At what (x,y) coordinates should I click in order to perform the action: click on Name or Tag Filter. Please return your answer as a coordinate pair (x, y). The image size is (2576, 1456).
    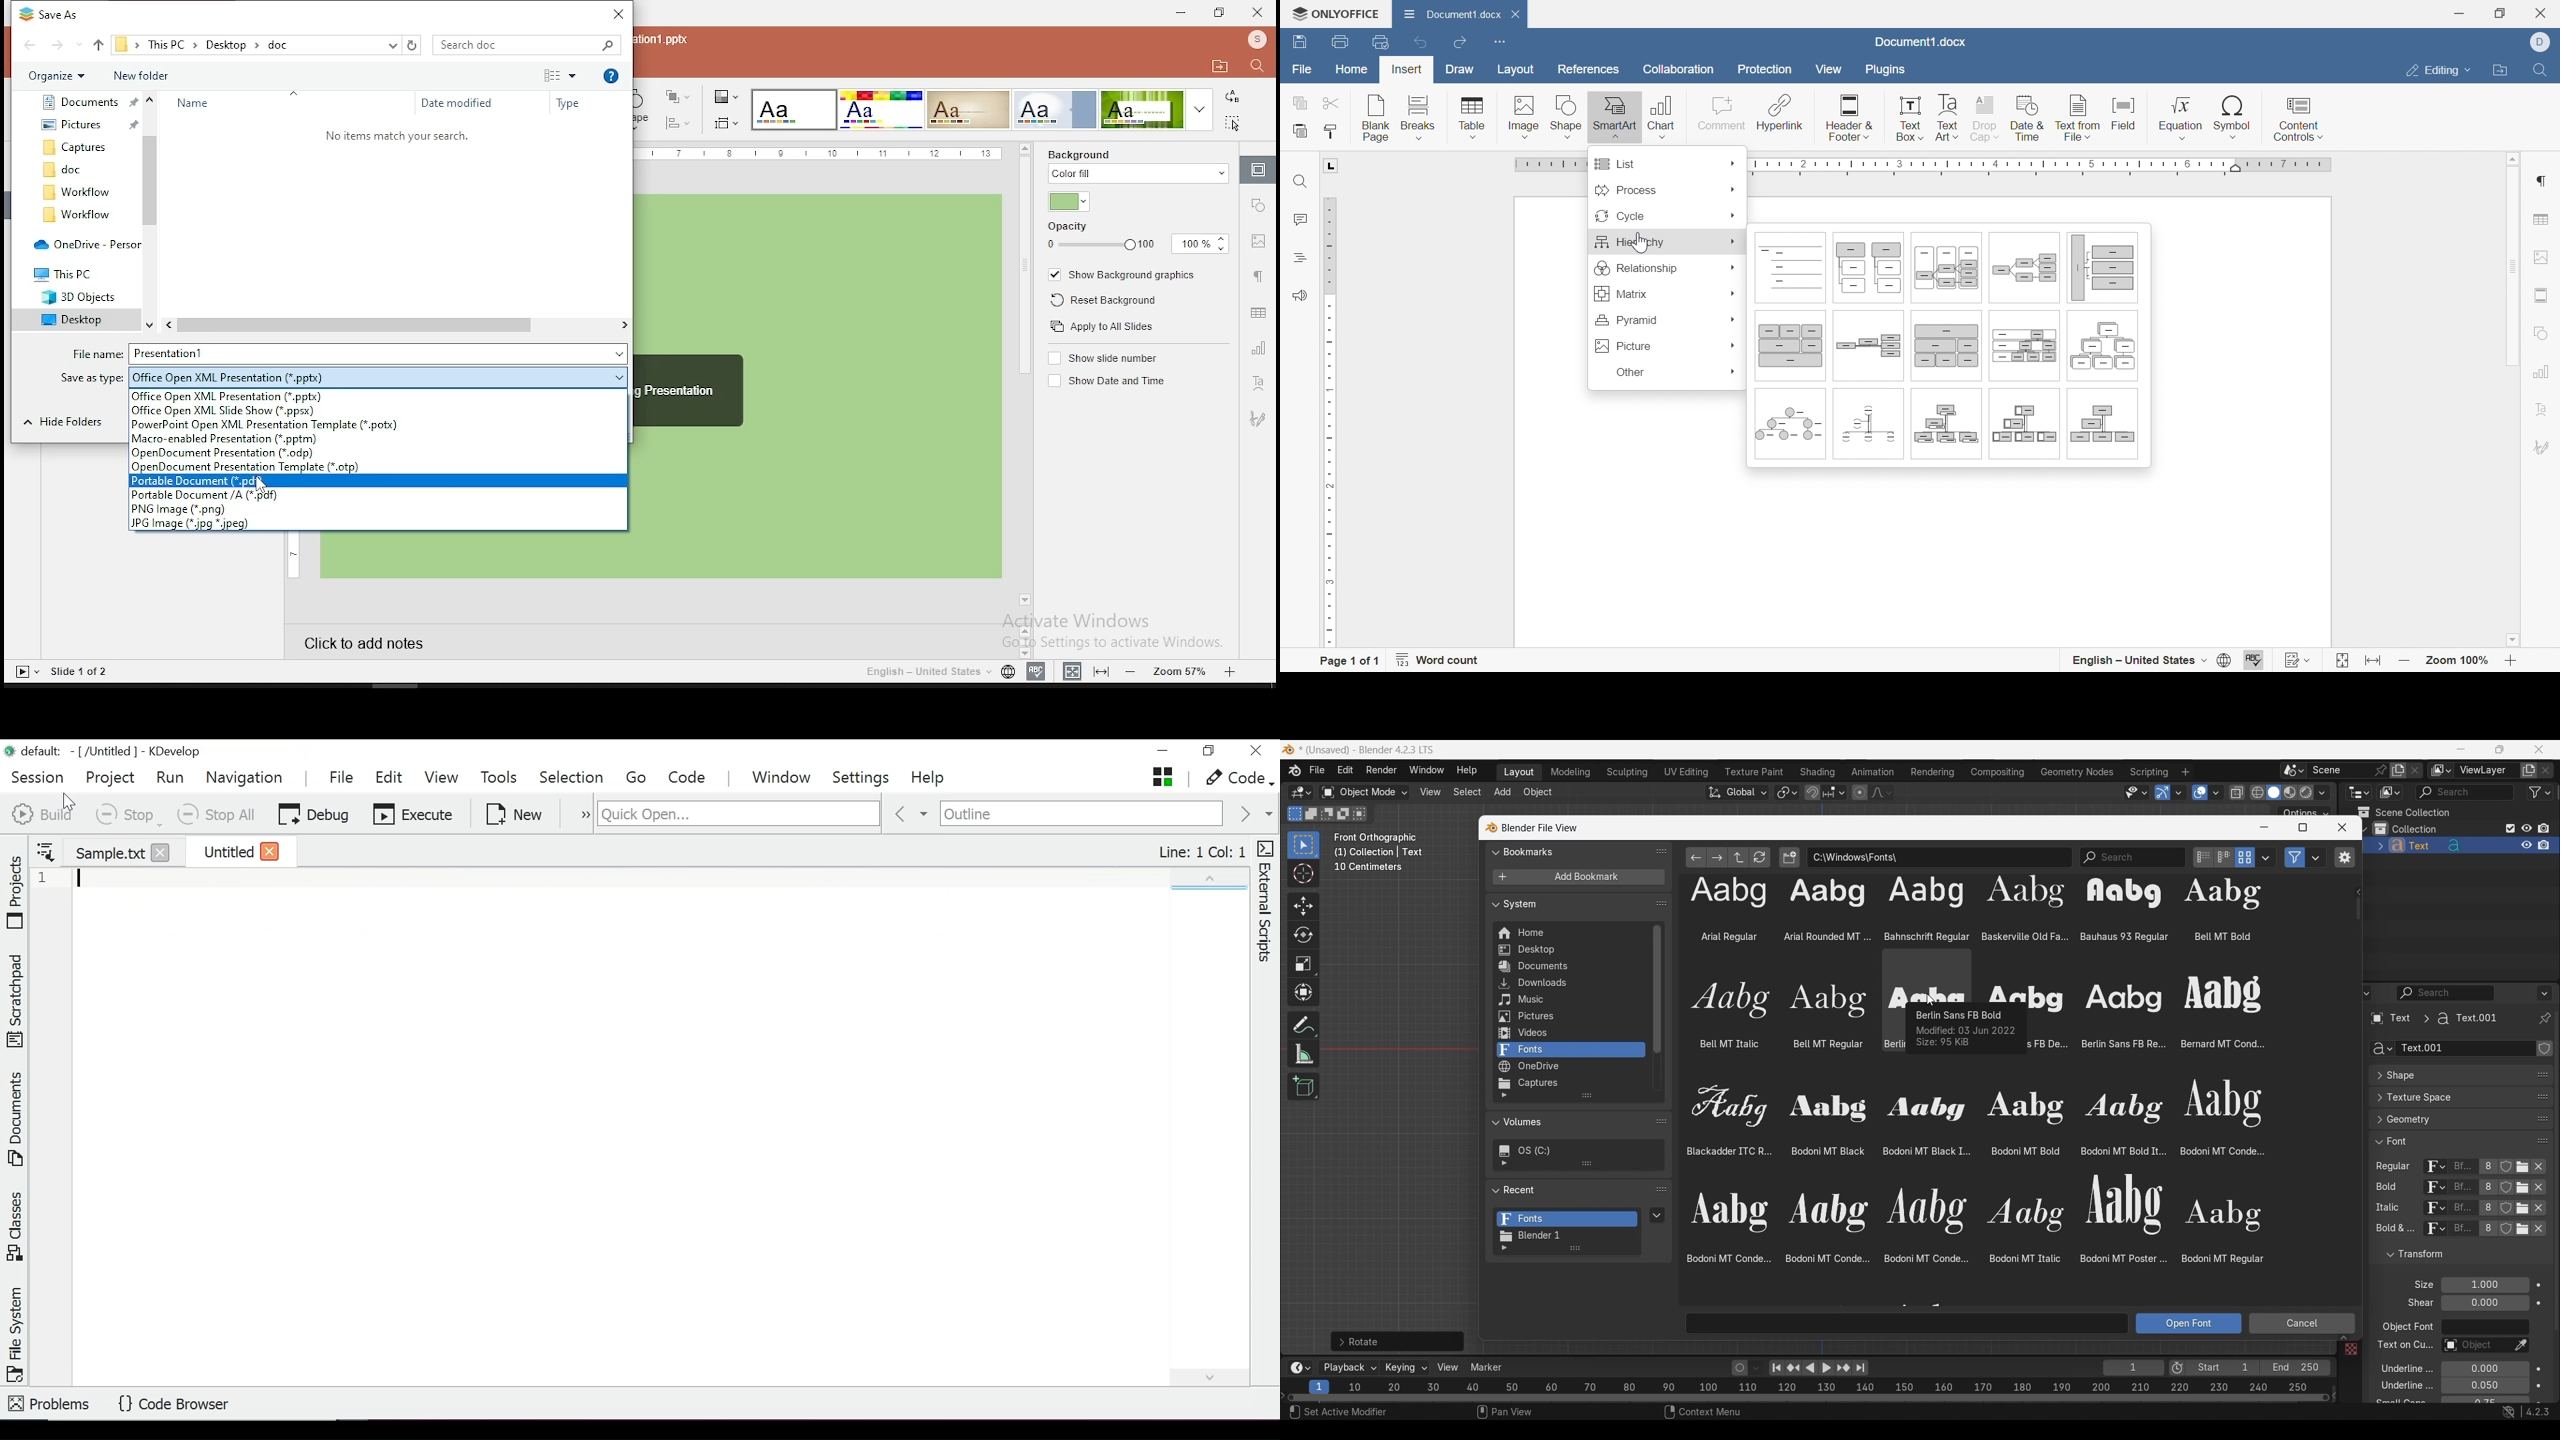
    Looking at the image, I should click on (2133, 857).